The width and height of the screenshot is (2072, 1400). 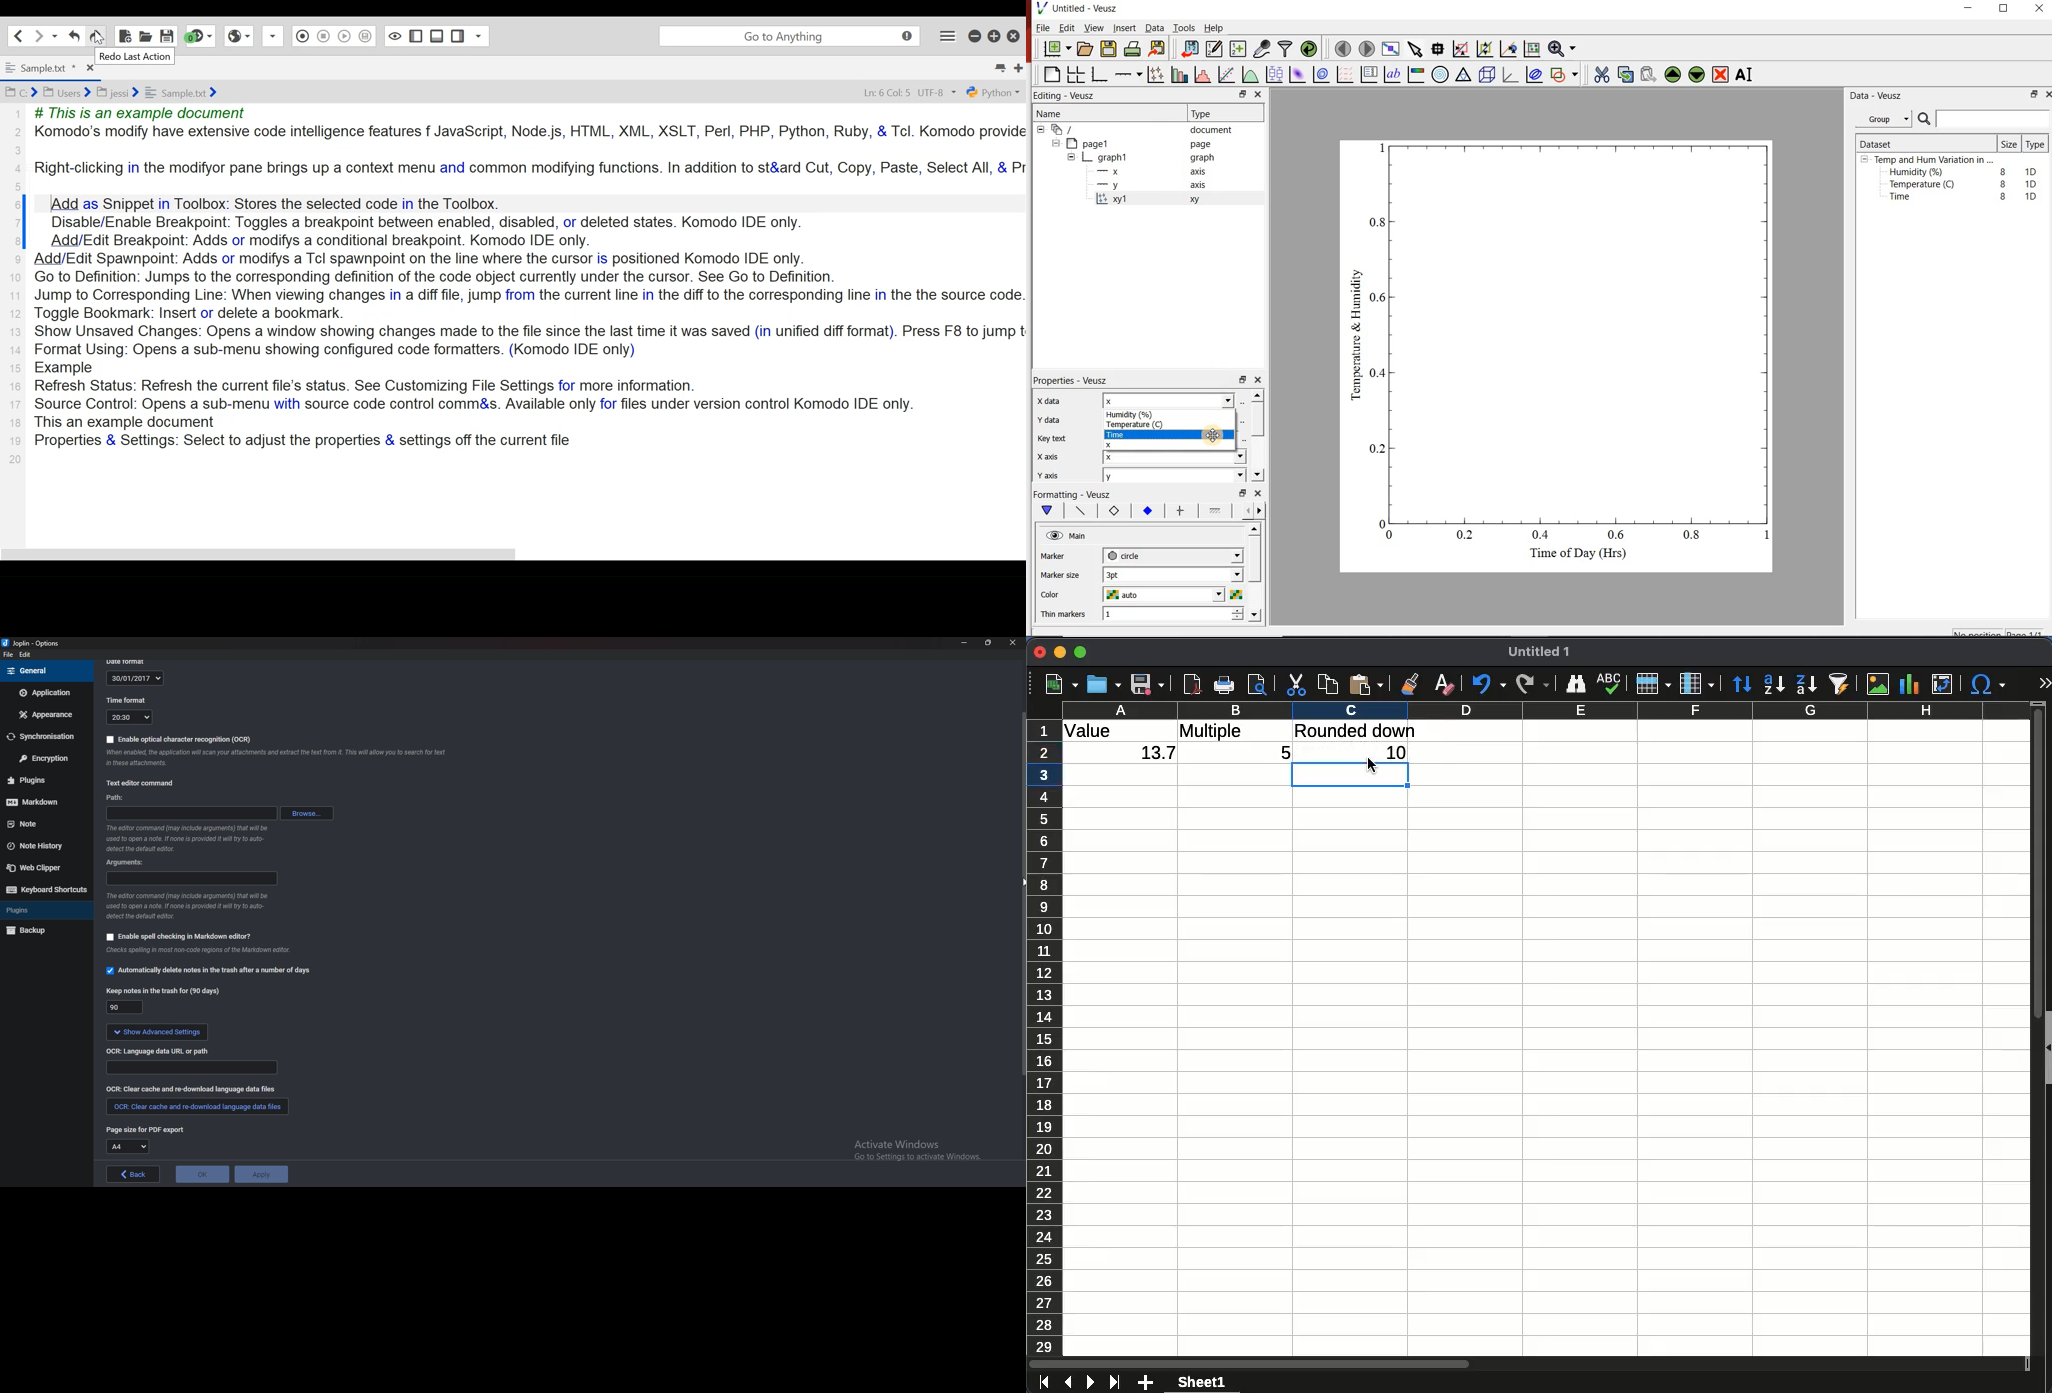 What do you see at coordinates (1806, 685) in the screenshot?
I see `descending` at bounding box center [1806, 685].